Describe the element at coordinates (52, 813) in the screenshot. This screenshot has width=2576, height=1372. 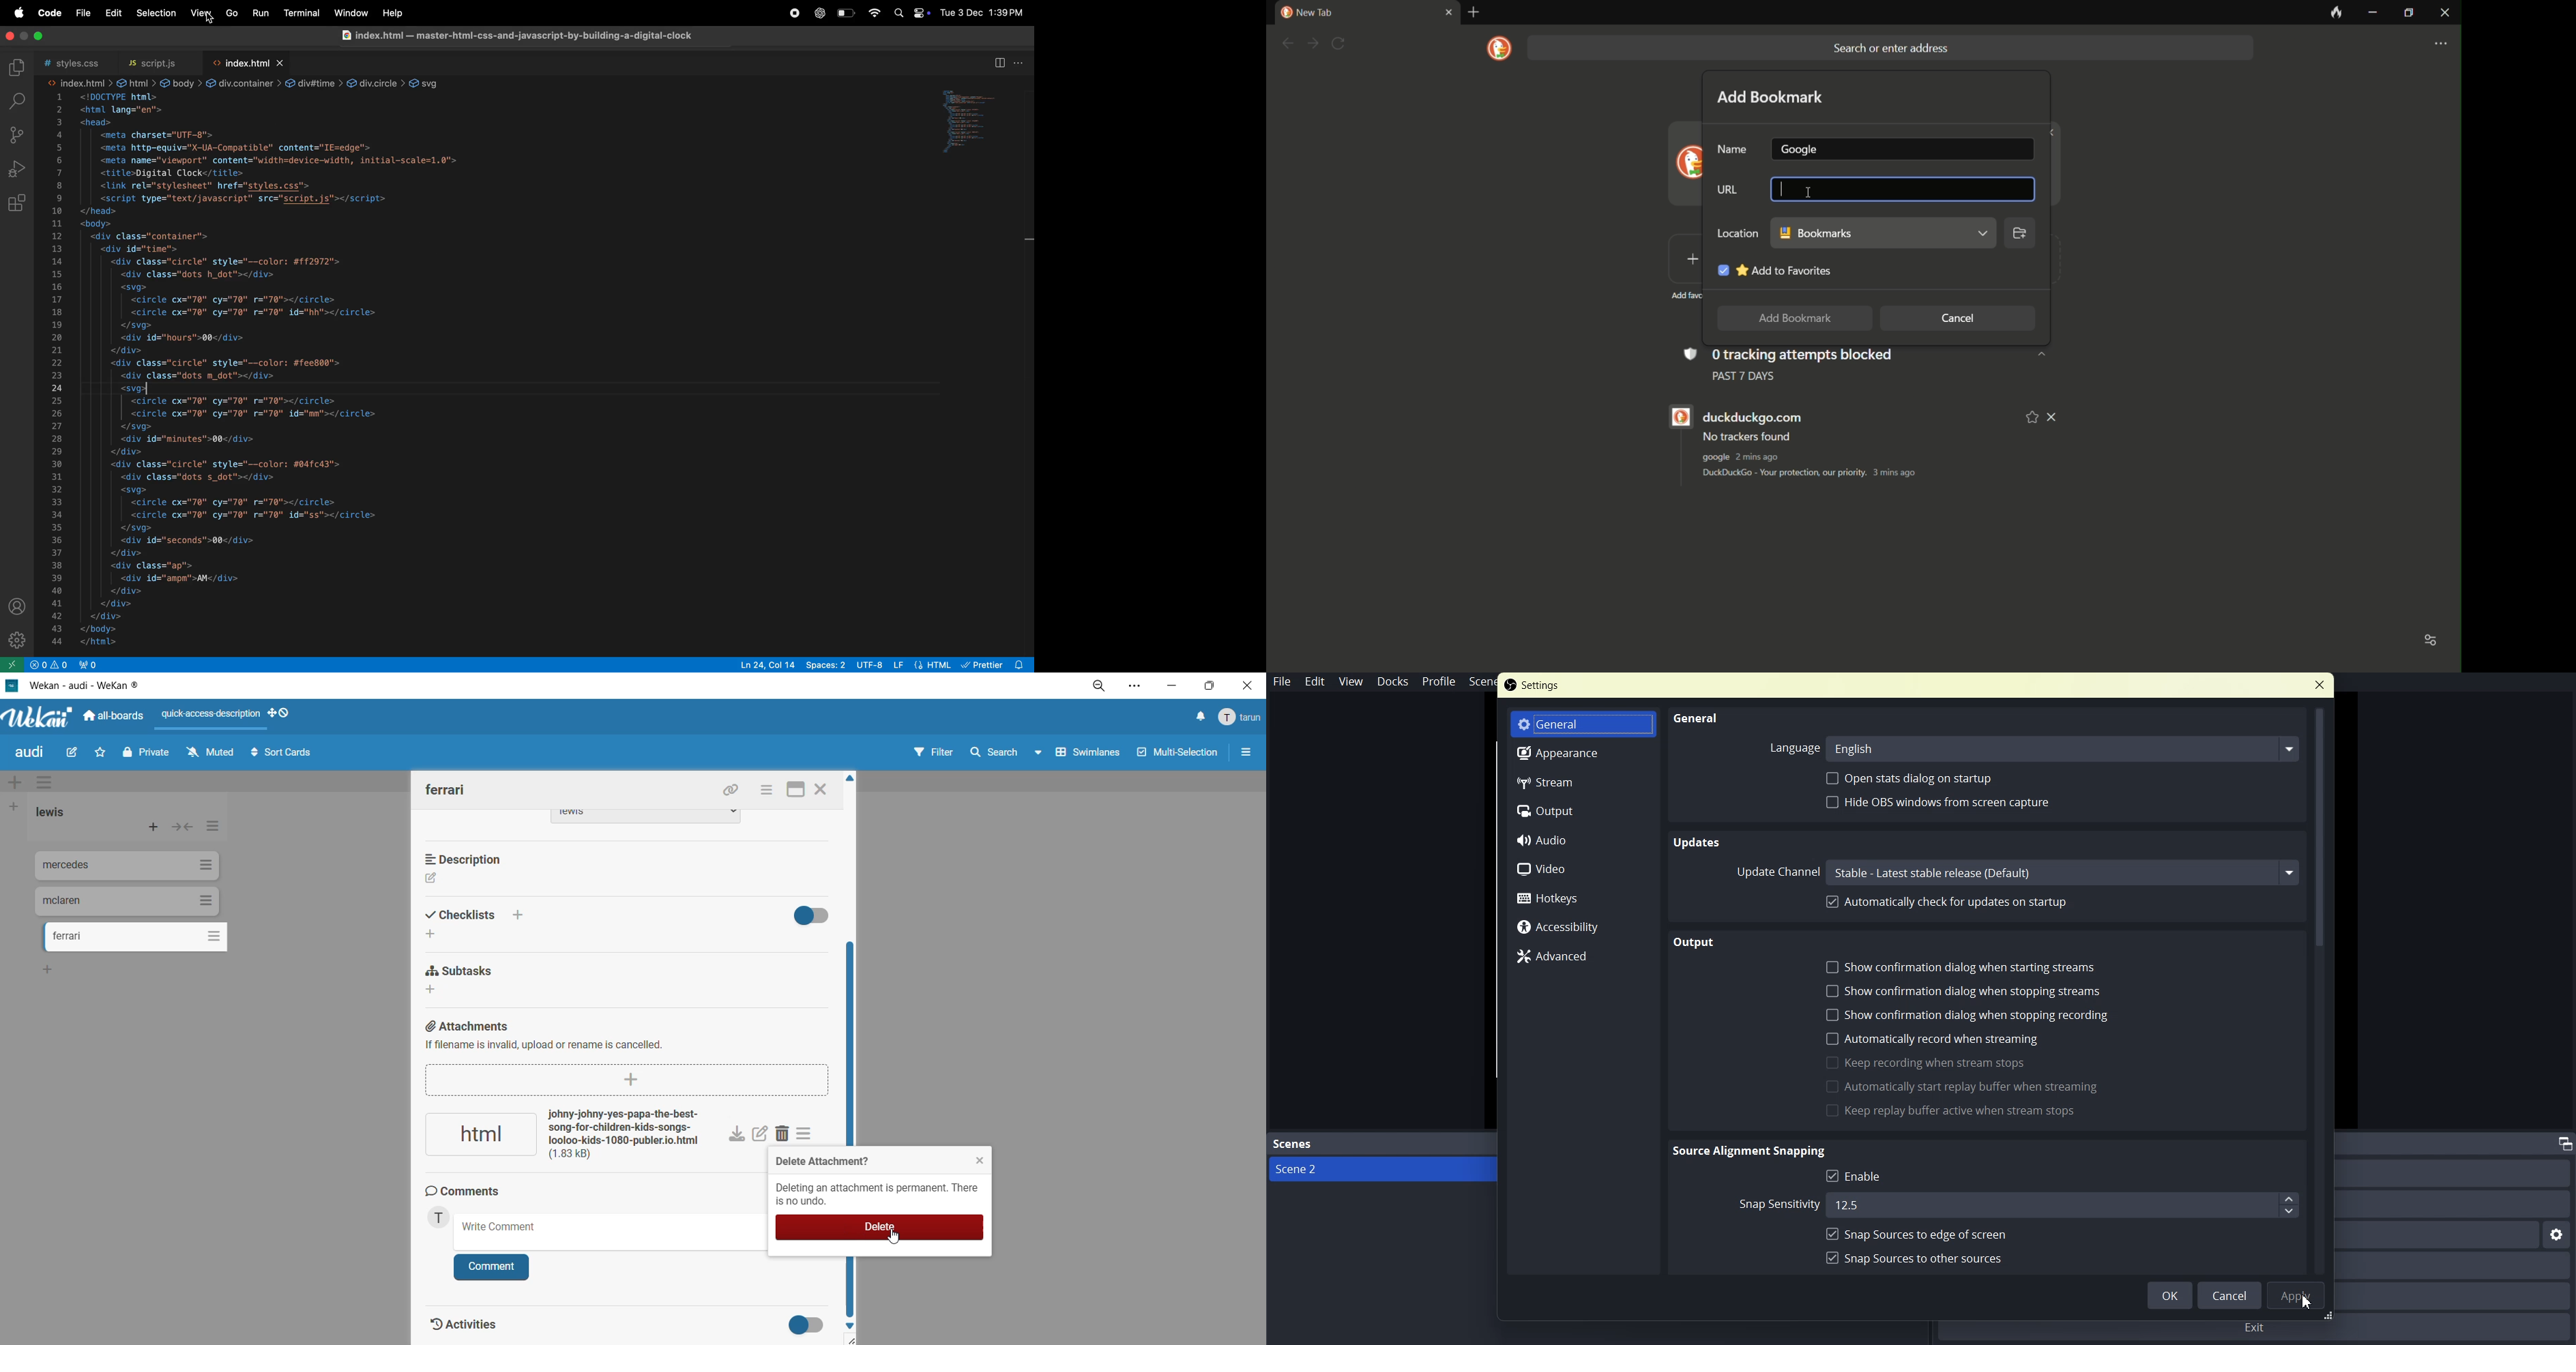
I see `list title` at that location.